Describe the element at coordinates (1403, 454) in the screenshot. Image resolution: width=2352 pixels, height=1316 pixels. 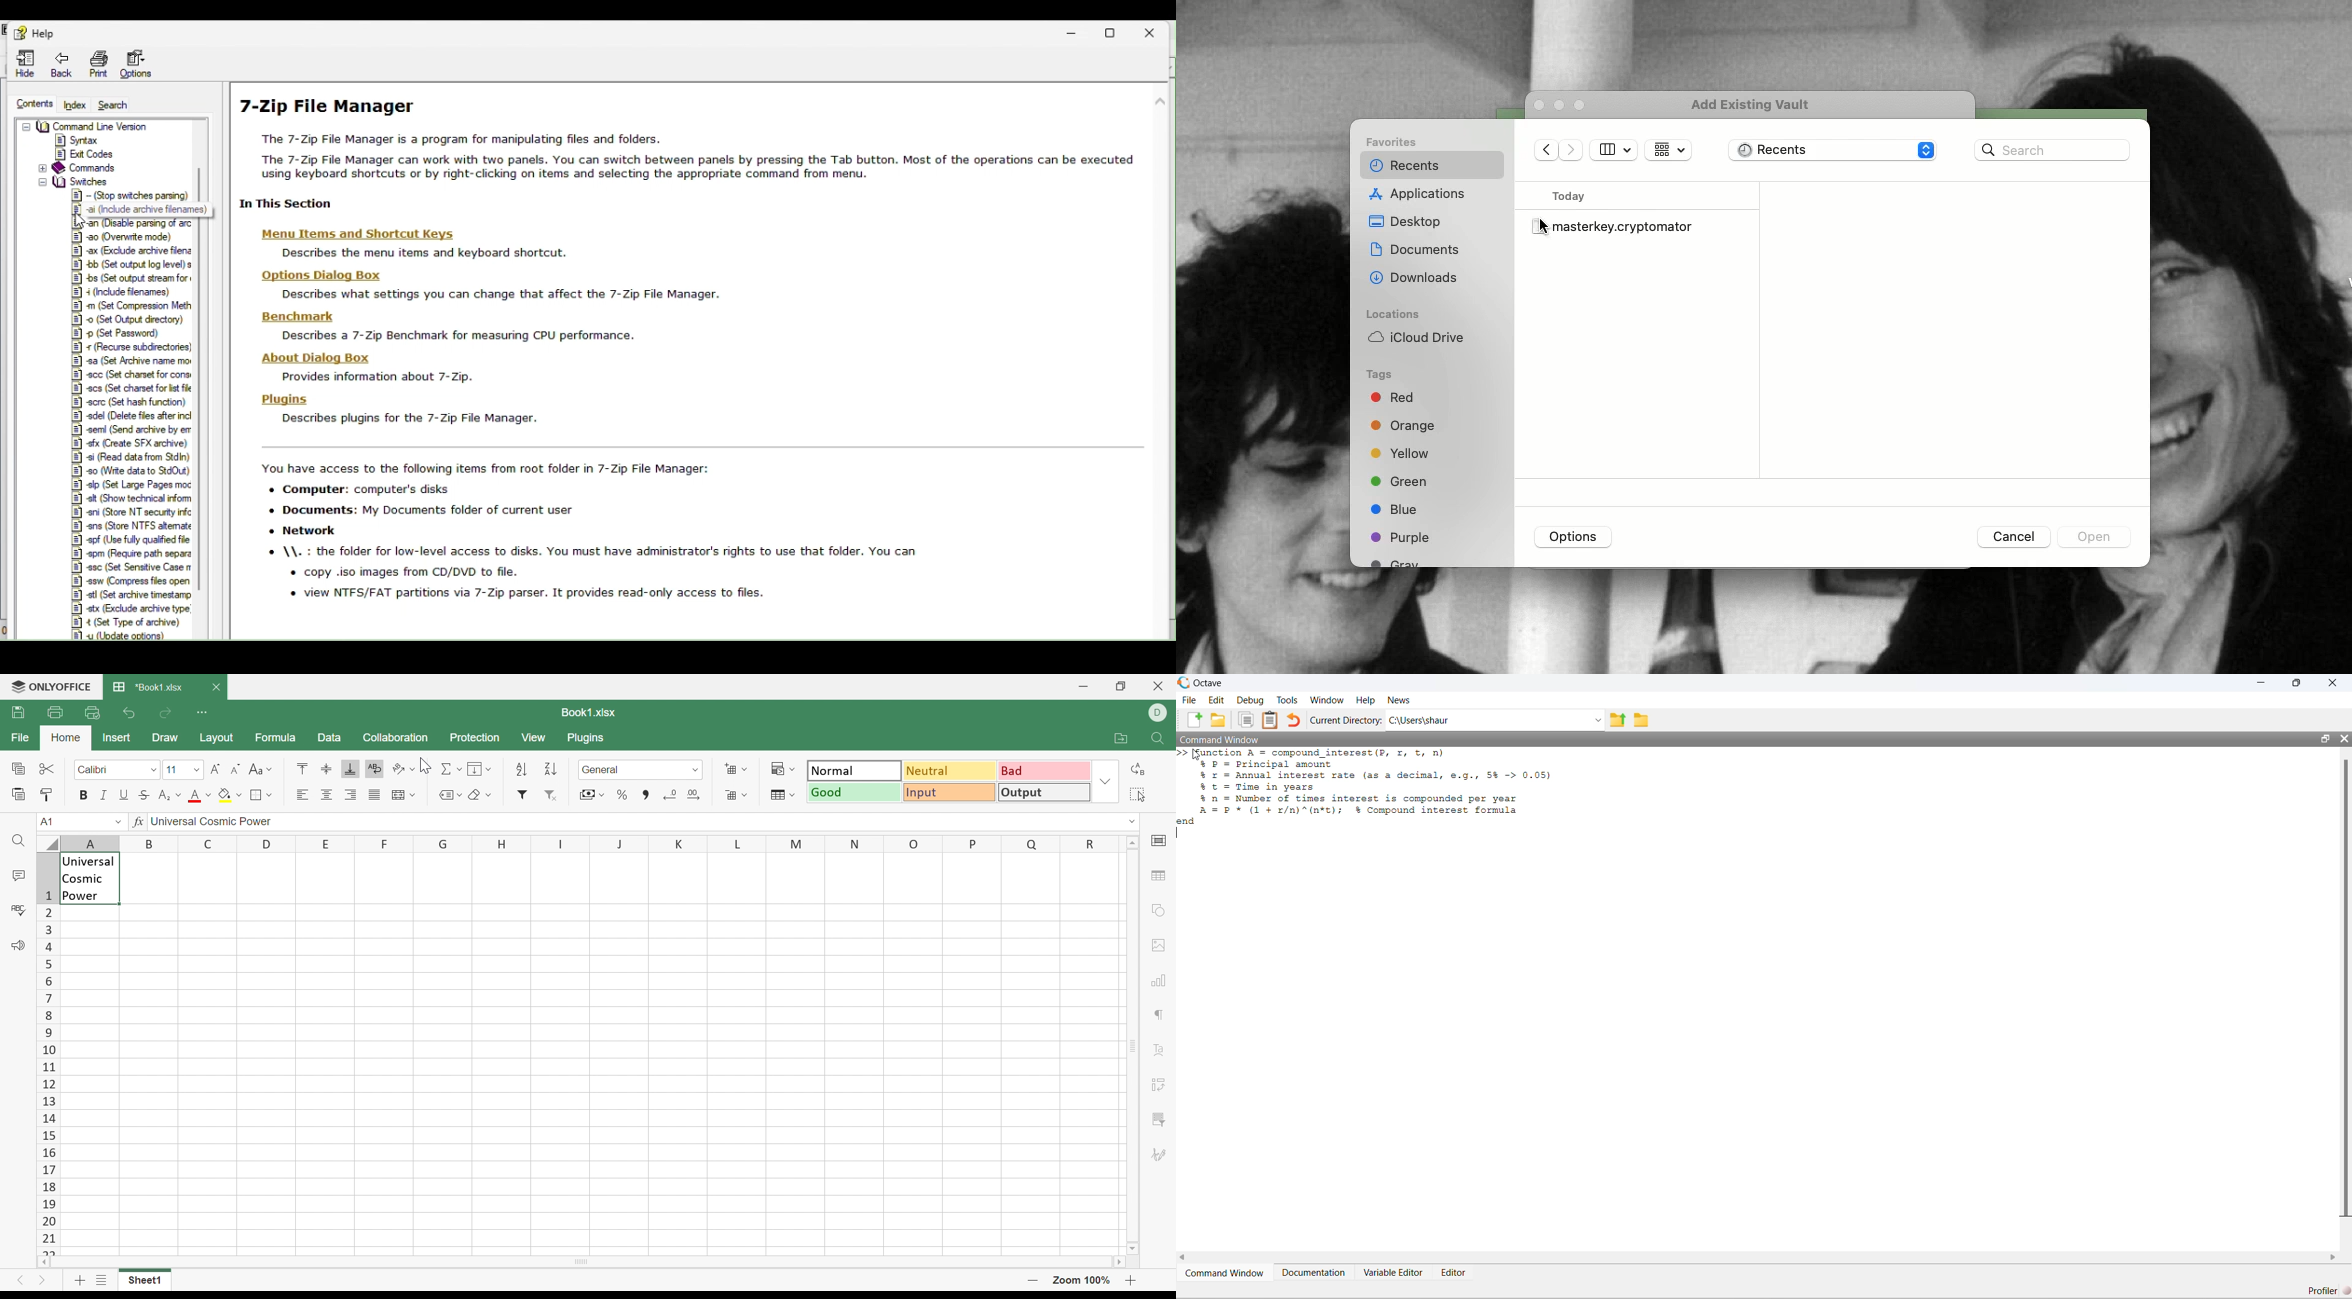
I see `Yellow` at that location.